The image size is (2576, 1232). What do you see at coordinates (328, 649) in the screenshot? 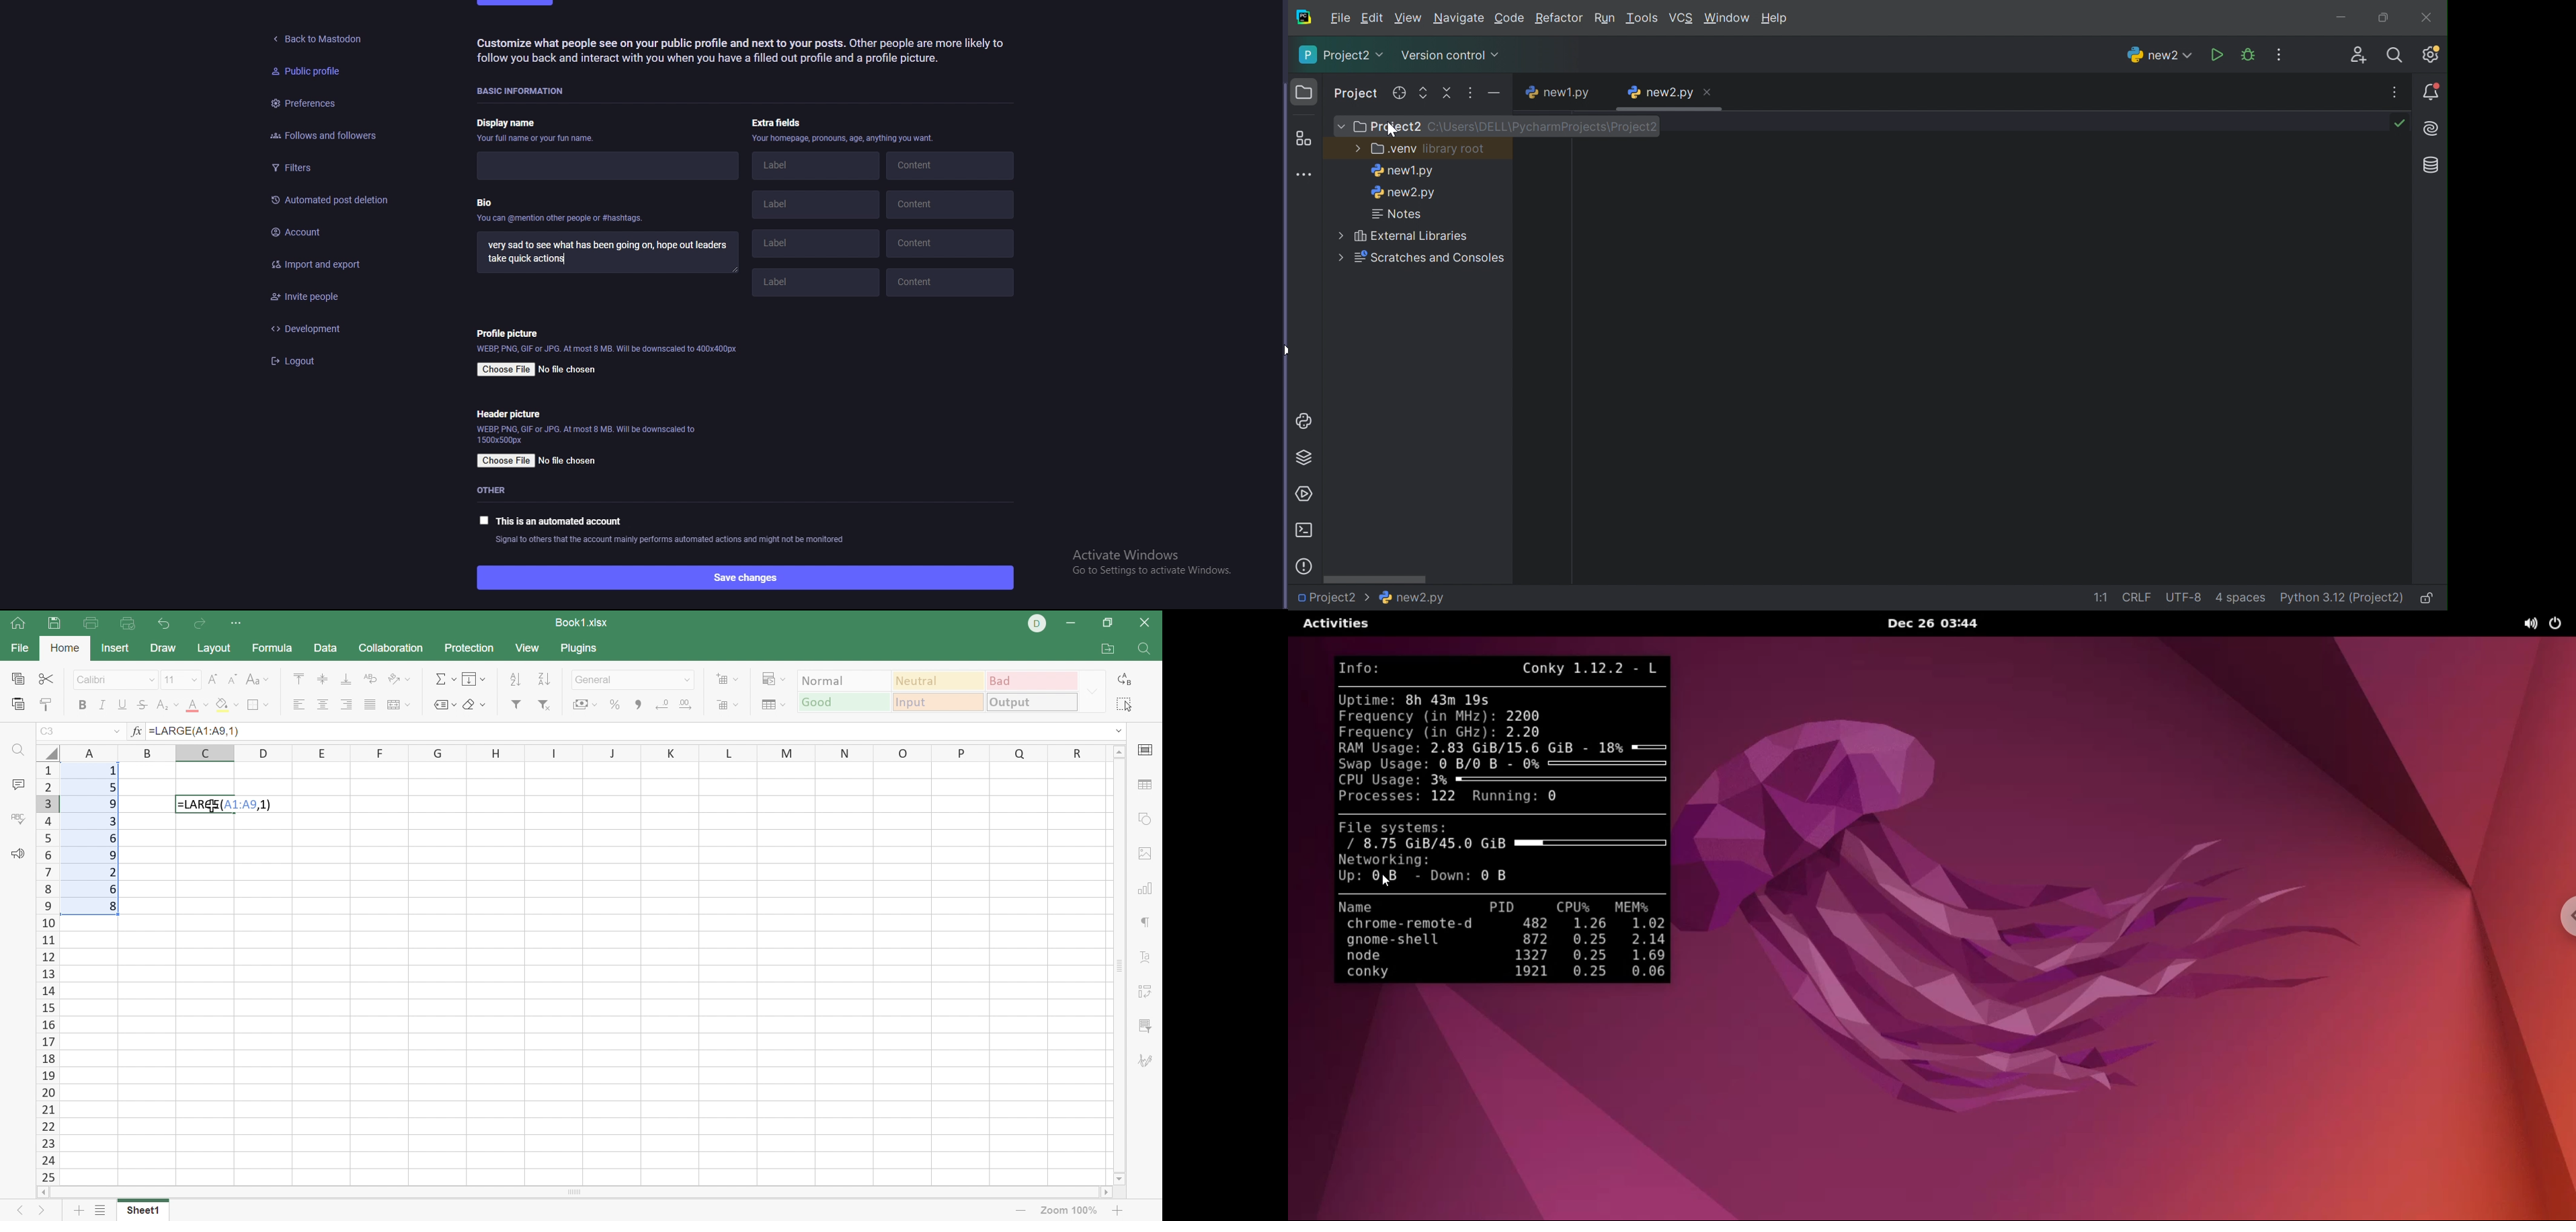
I see `Data` at bounding box center [328, 649].